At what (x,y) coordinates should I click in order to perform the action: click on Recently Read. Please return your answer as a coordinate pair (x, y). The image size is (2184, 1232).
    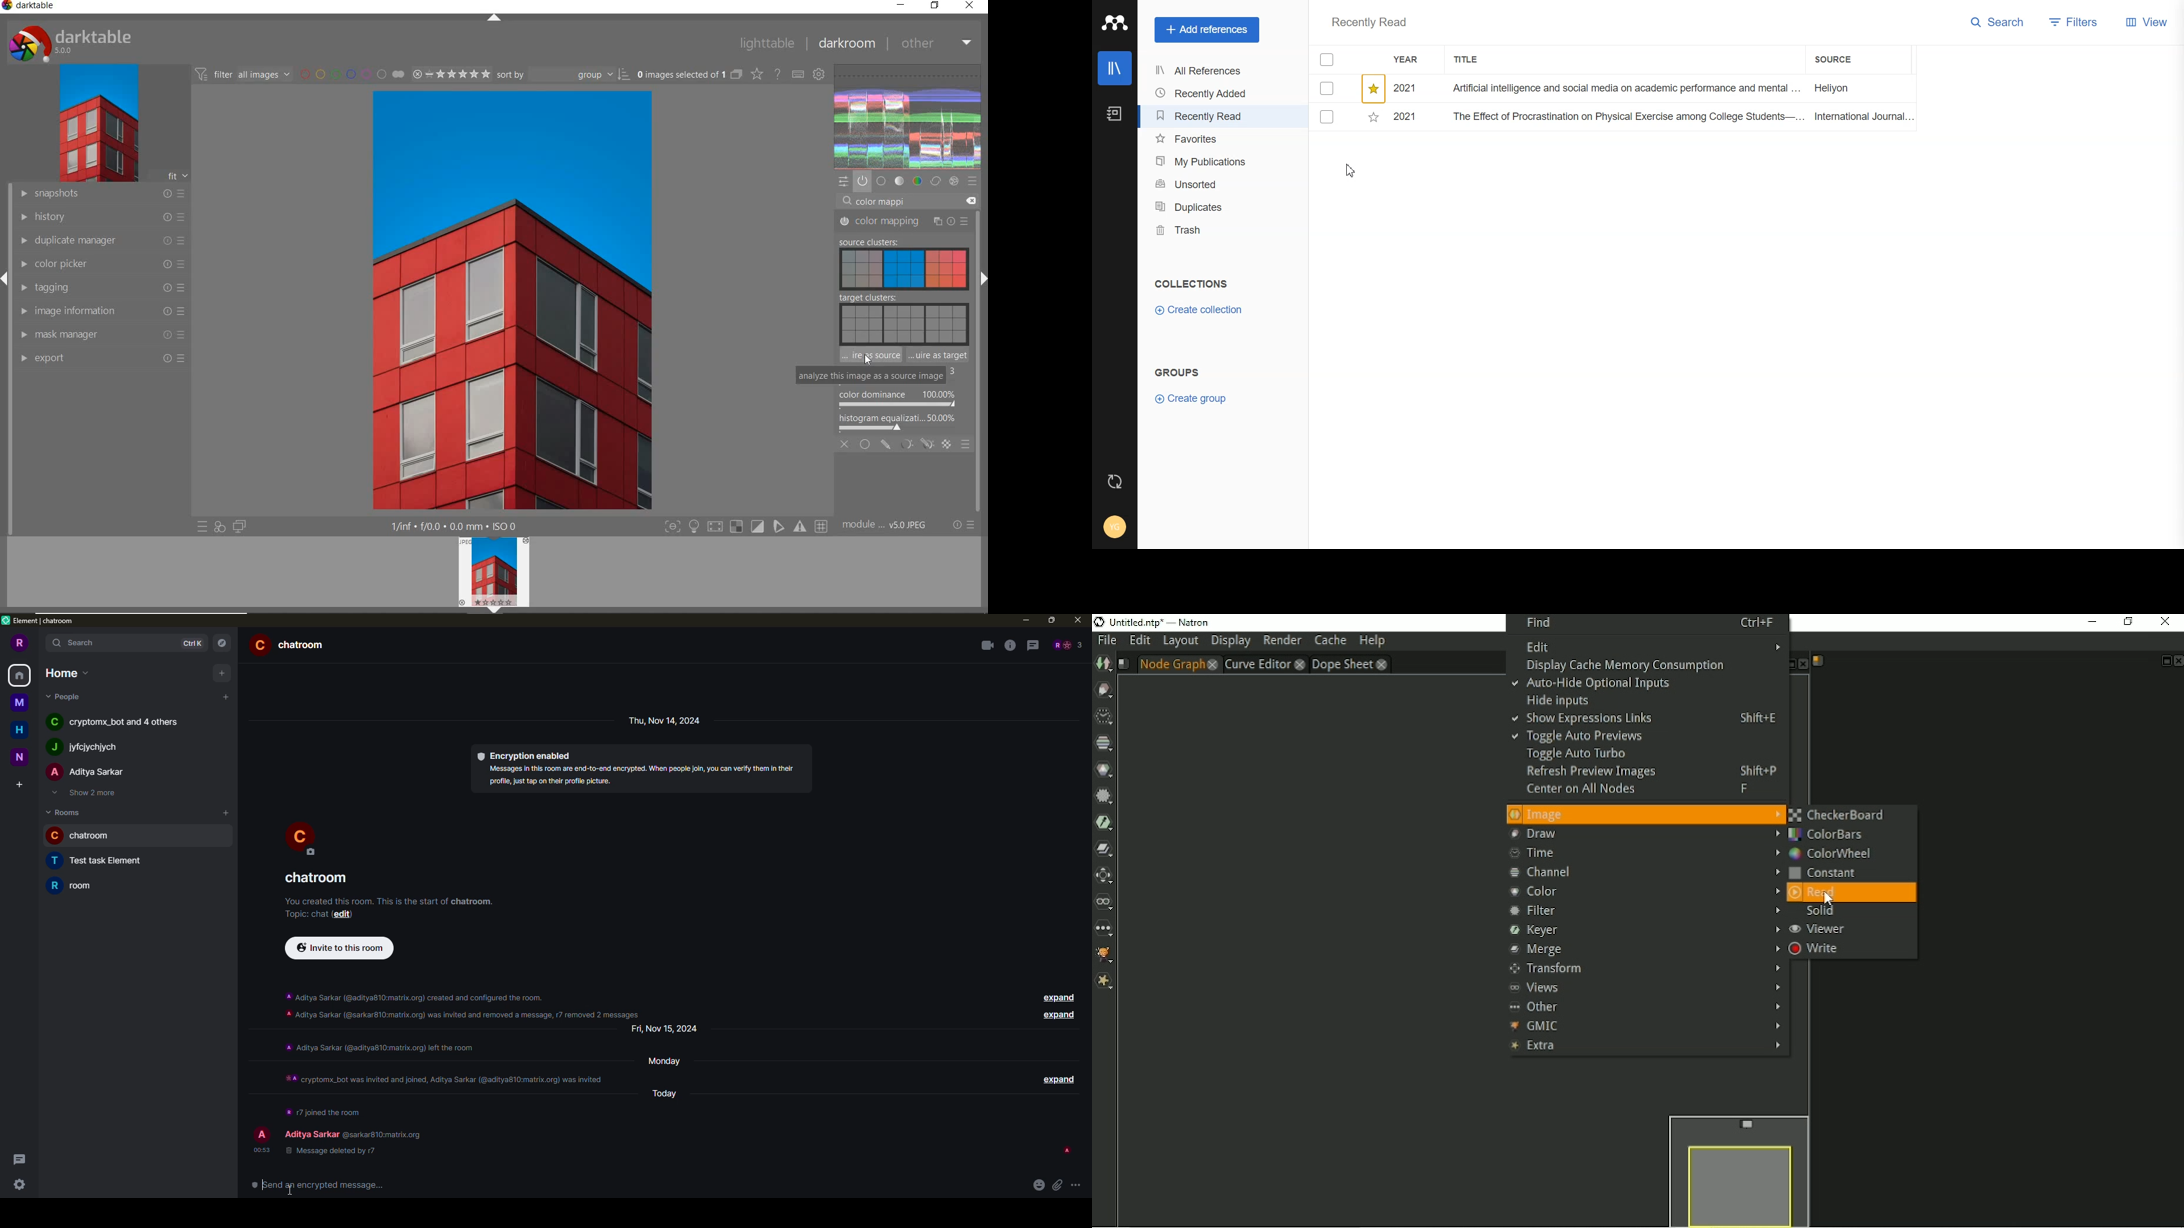
    Looking at the image, I should click on (1204, 115).